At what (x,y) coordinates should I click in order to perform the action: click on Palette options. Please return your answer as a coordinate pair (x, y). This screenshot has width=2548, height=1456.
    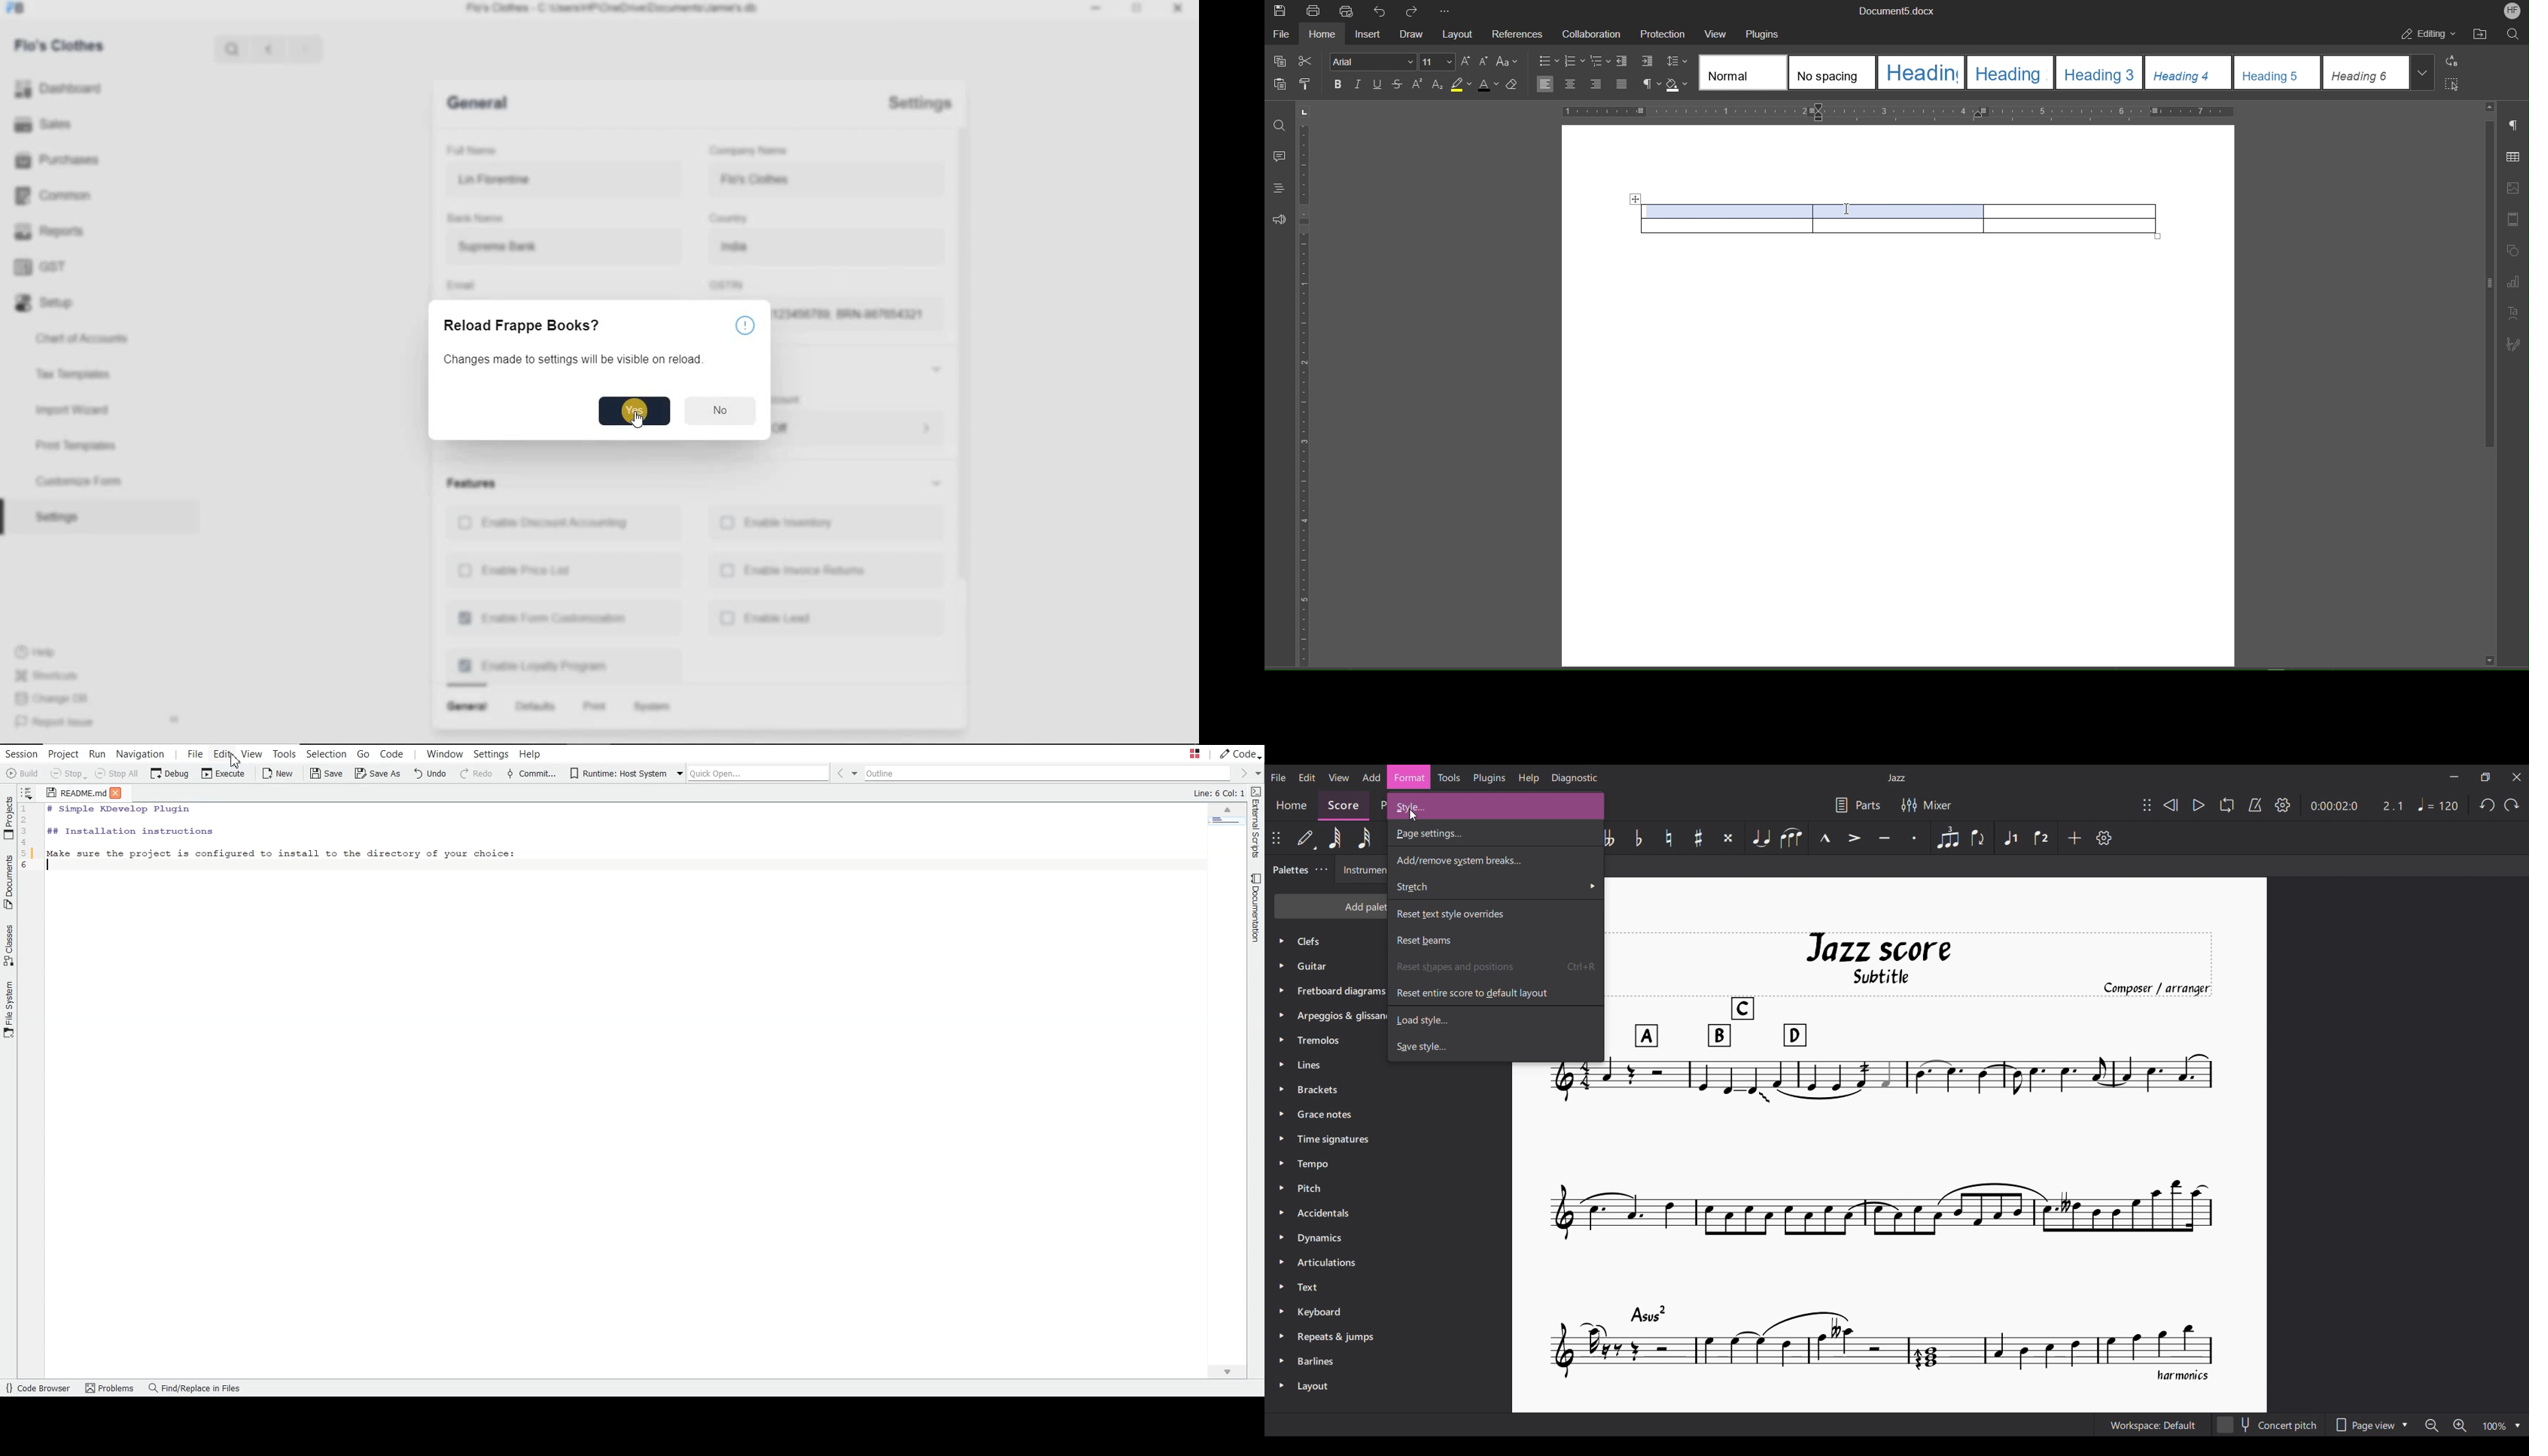
    Looking at the image, I should click on (1314, 942).